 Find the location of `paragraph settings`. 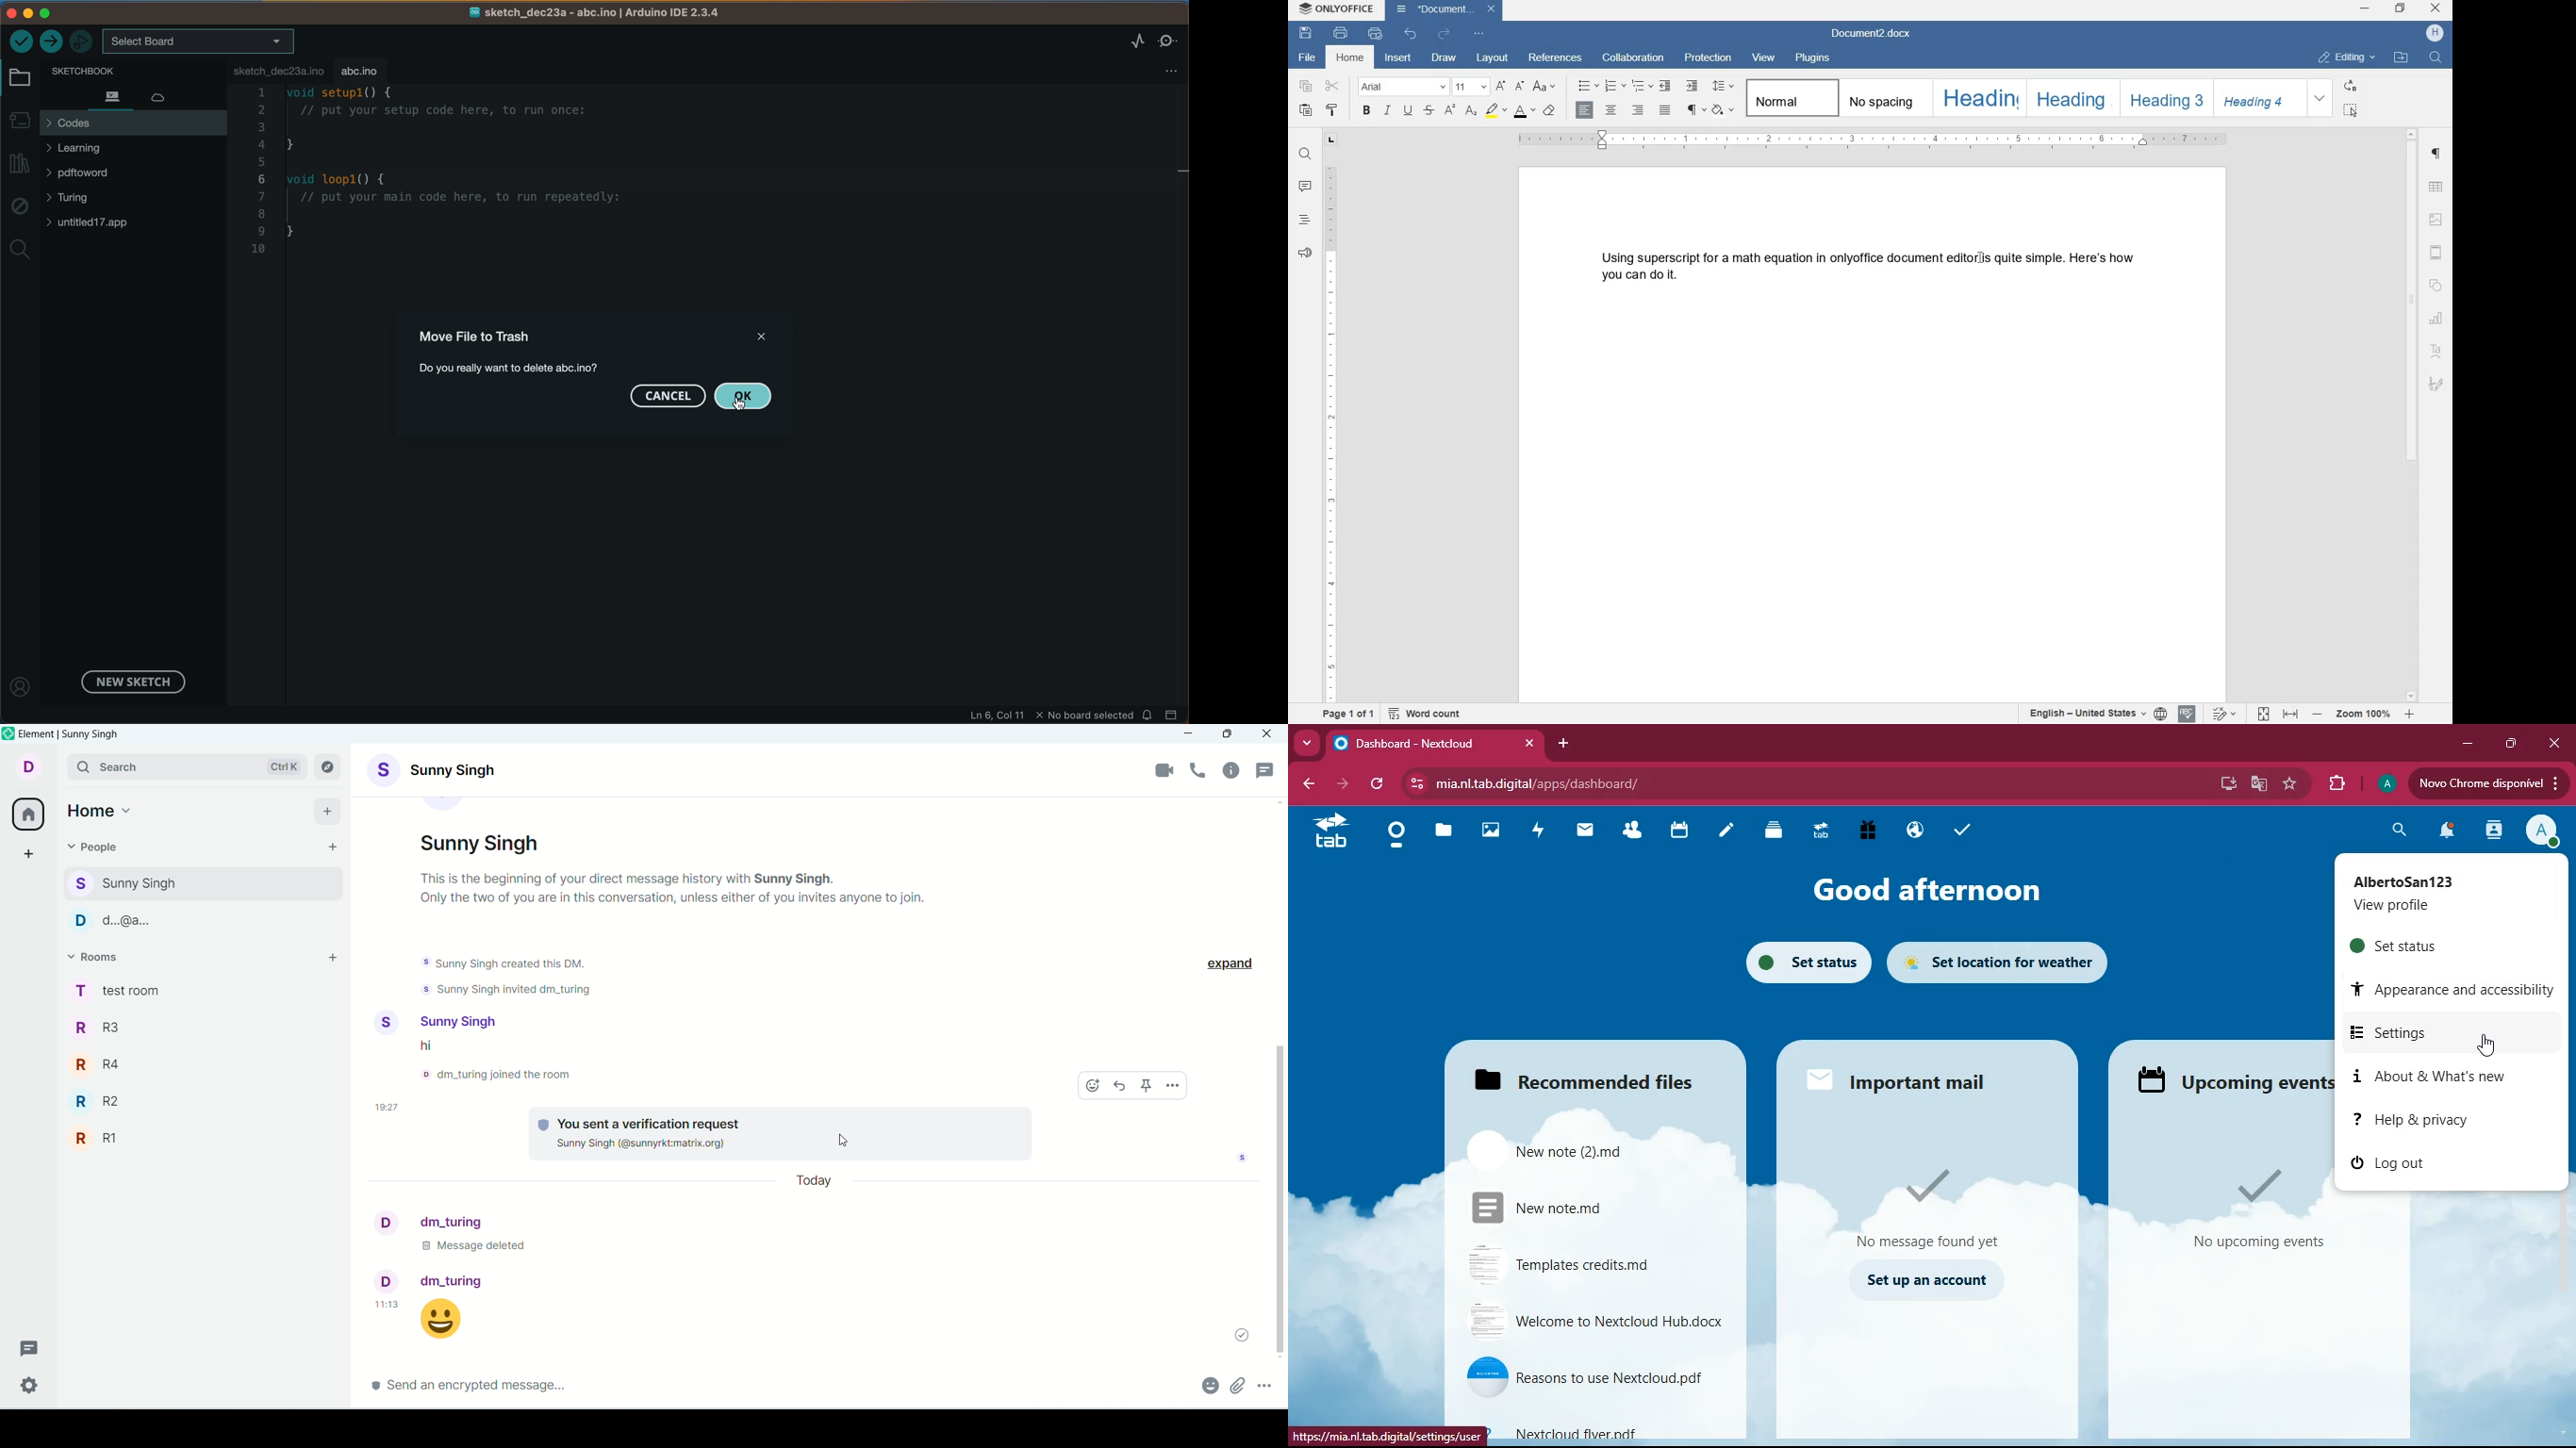

paragraph settings is located at coordinates (2437, 155).